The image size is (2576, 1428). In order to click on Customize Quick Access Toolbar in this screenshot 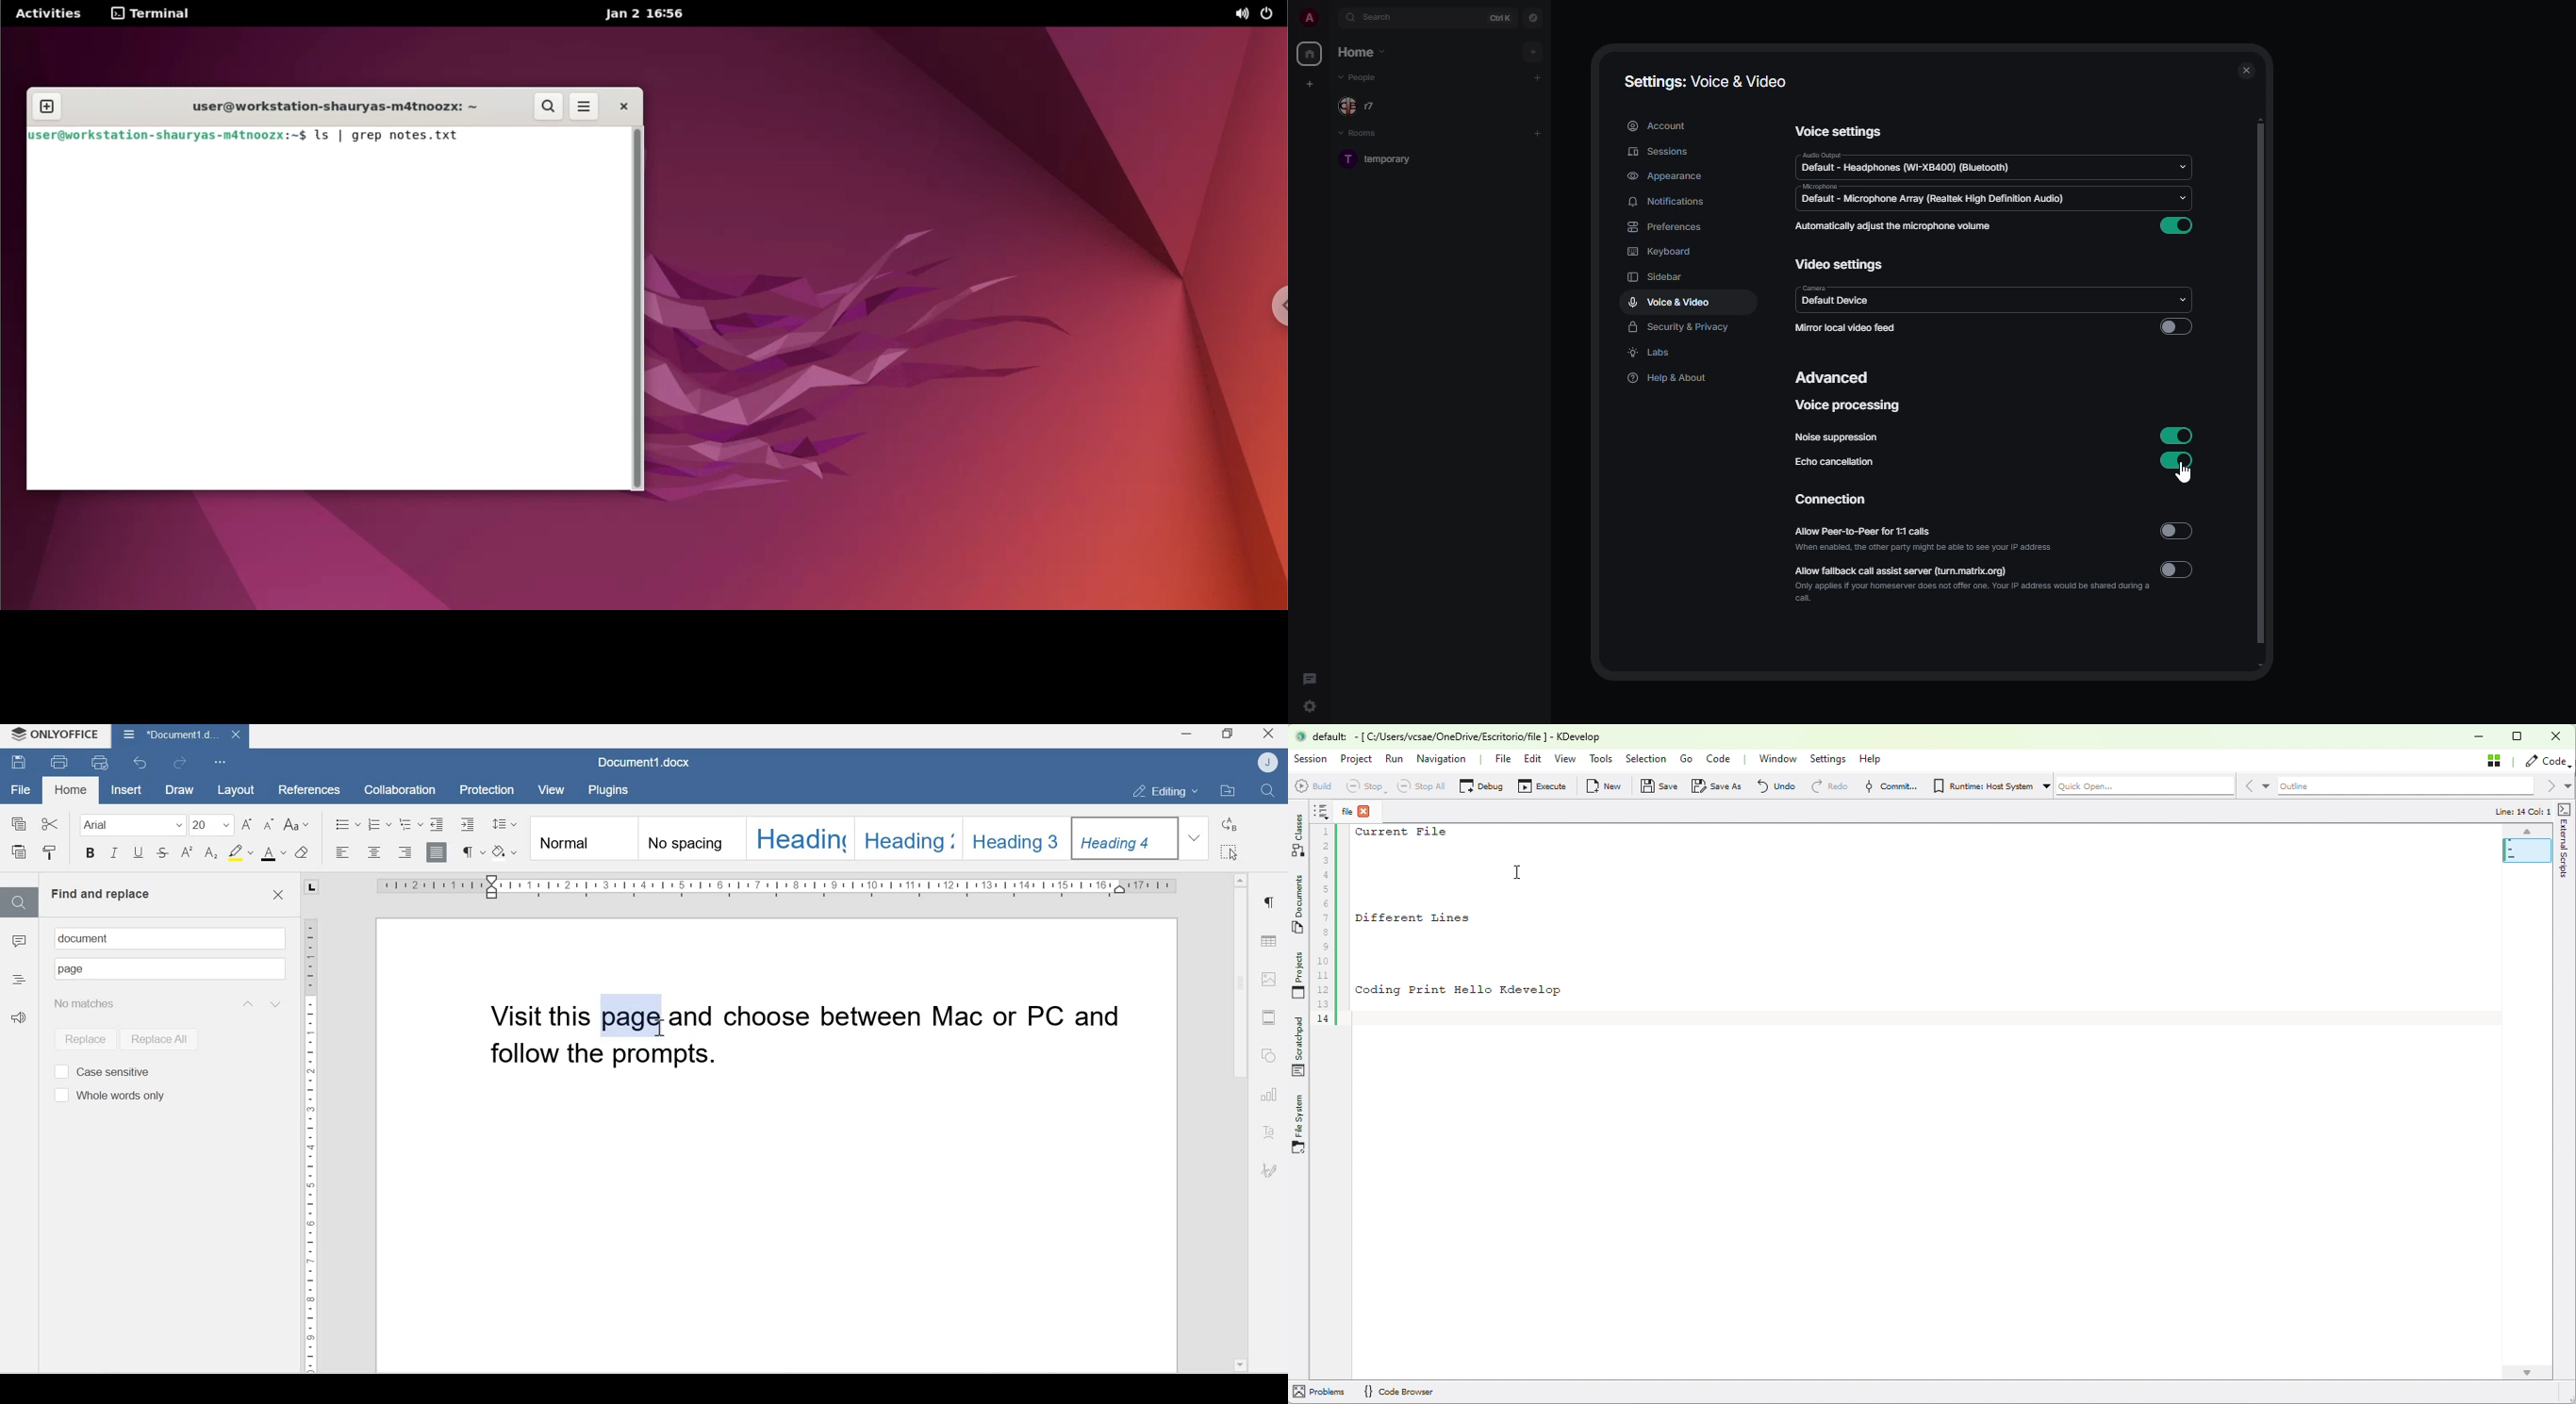, I will do `click(221, 761)`.